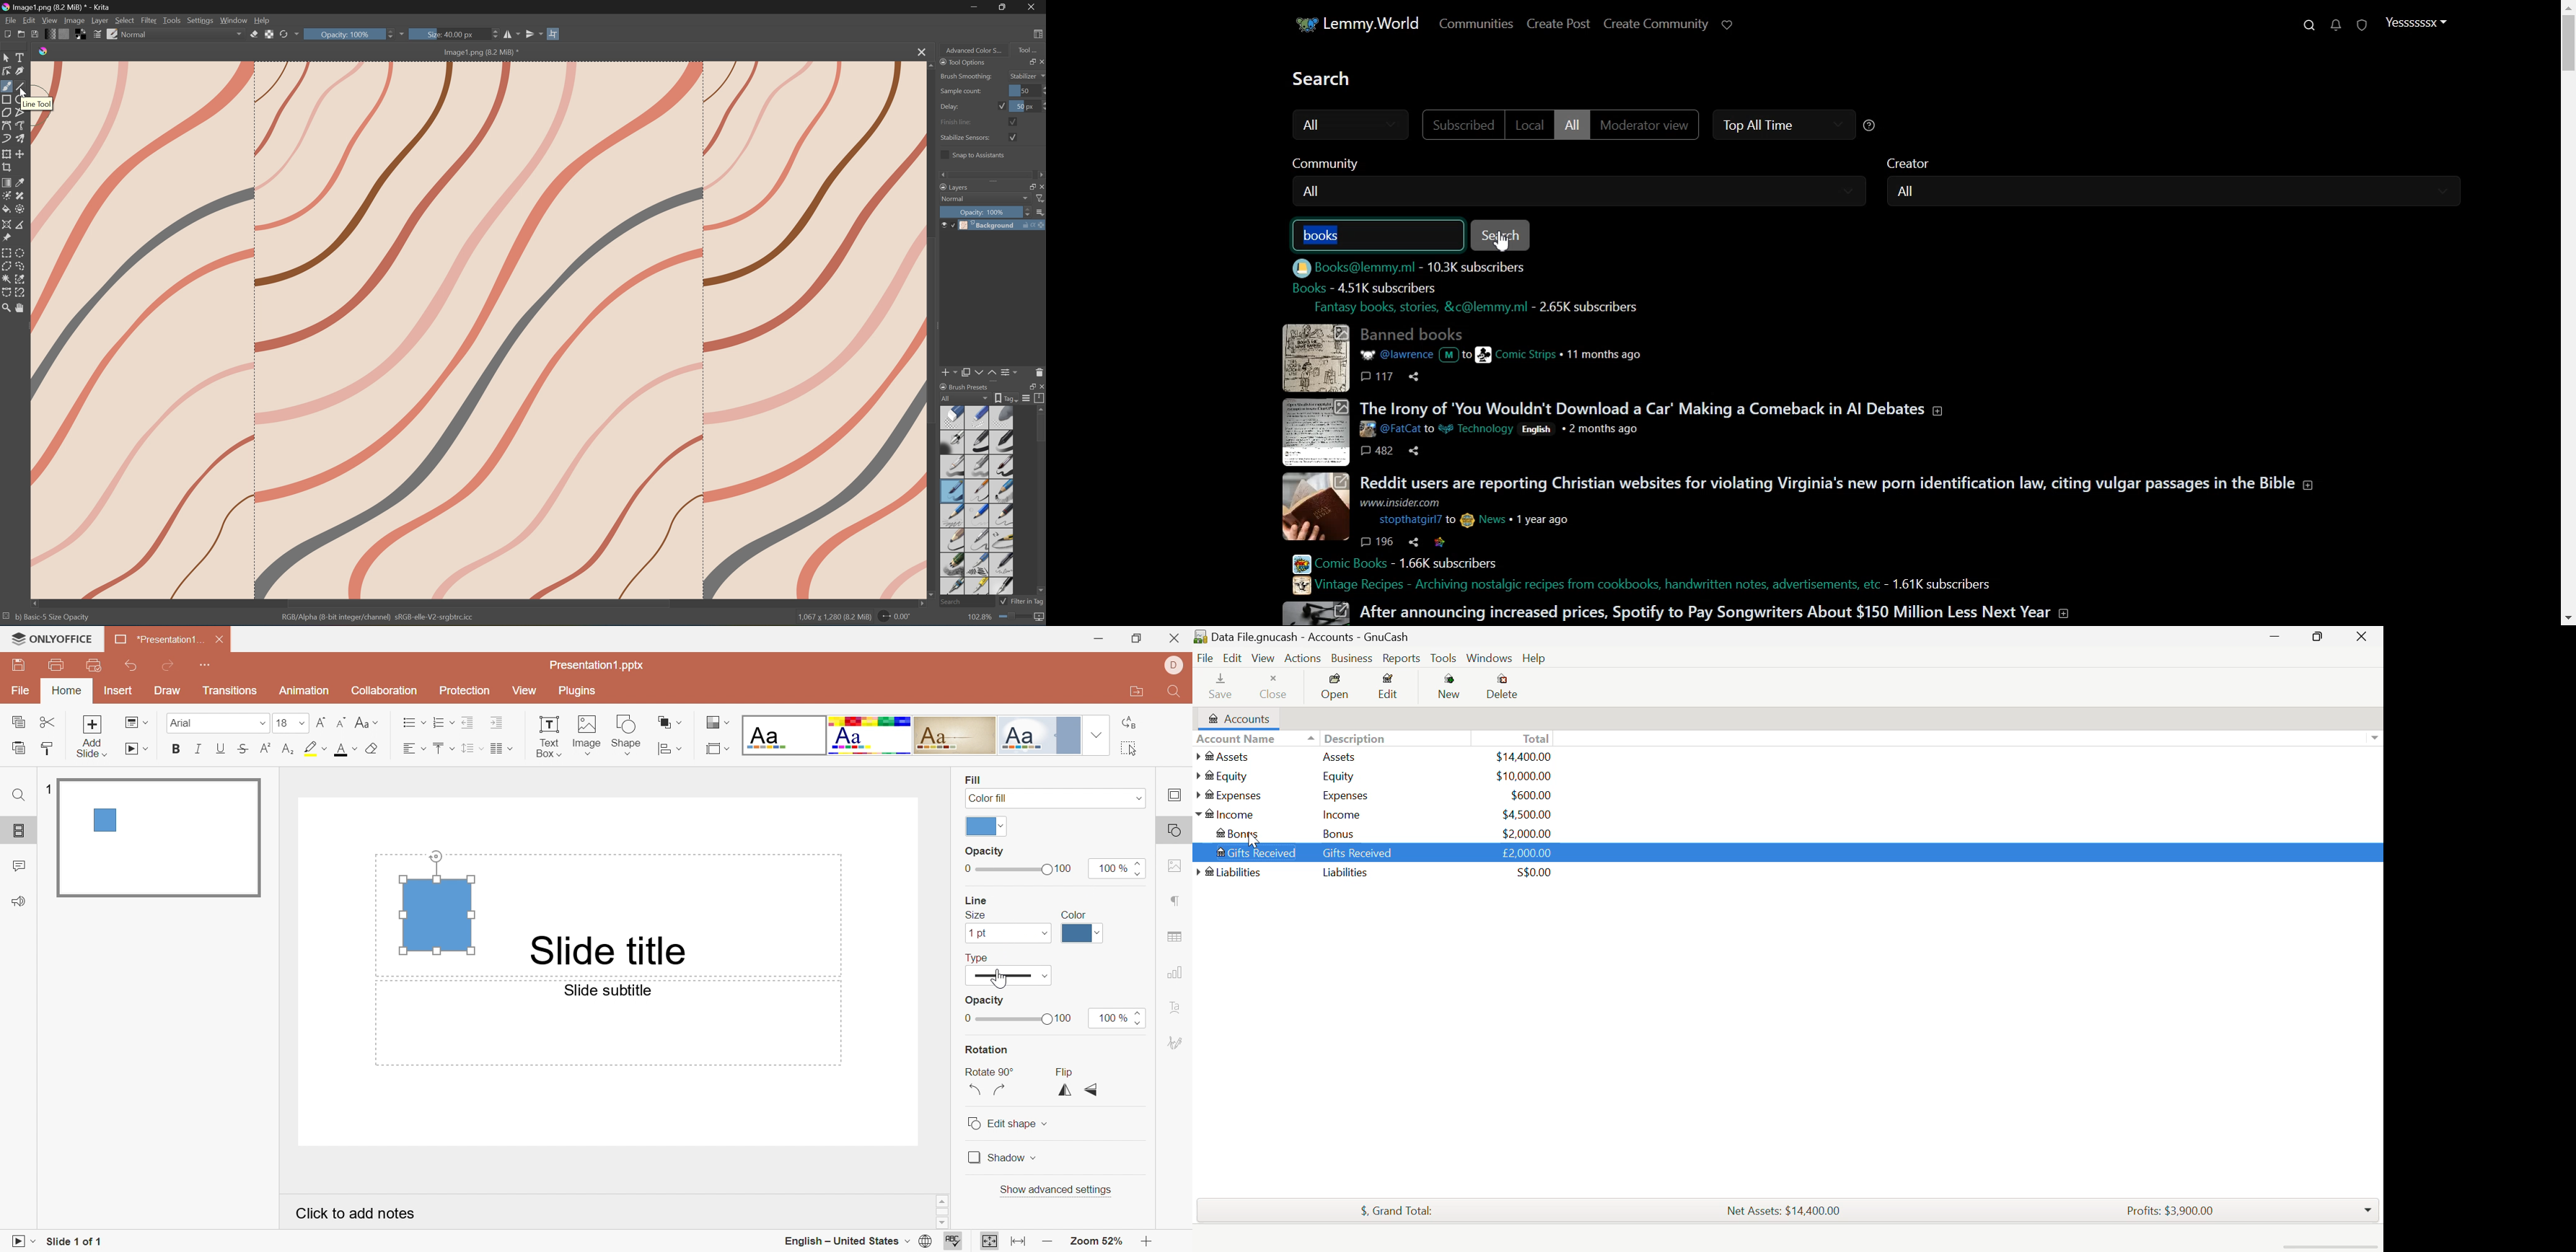 The image size is (2576, 1260). What do you see at coordinates (2309, 25) in the screenshot?
I see `Search` at bounding box center [2309, 25].